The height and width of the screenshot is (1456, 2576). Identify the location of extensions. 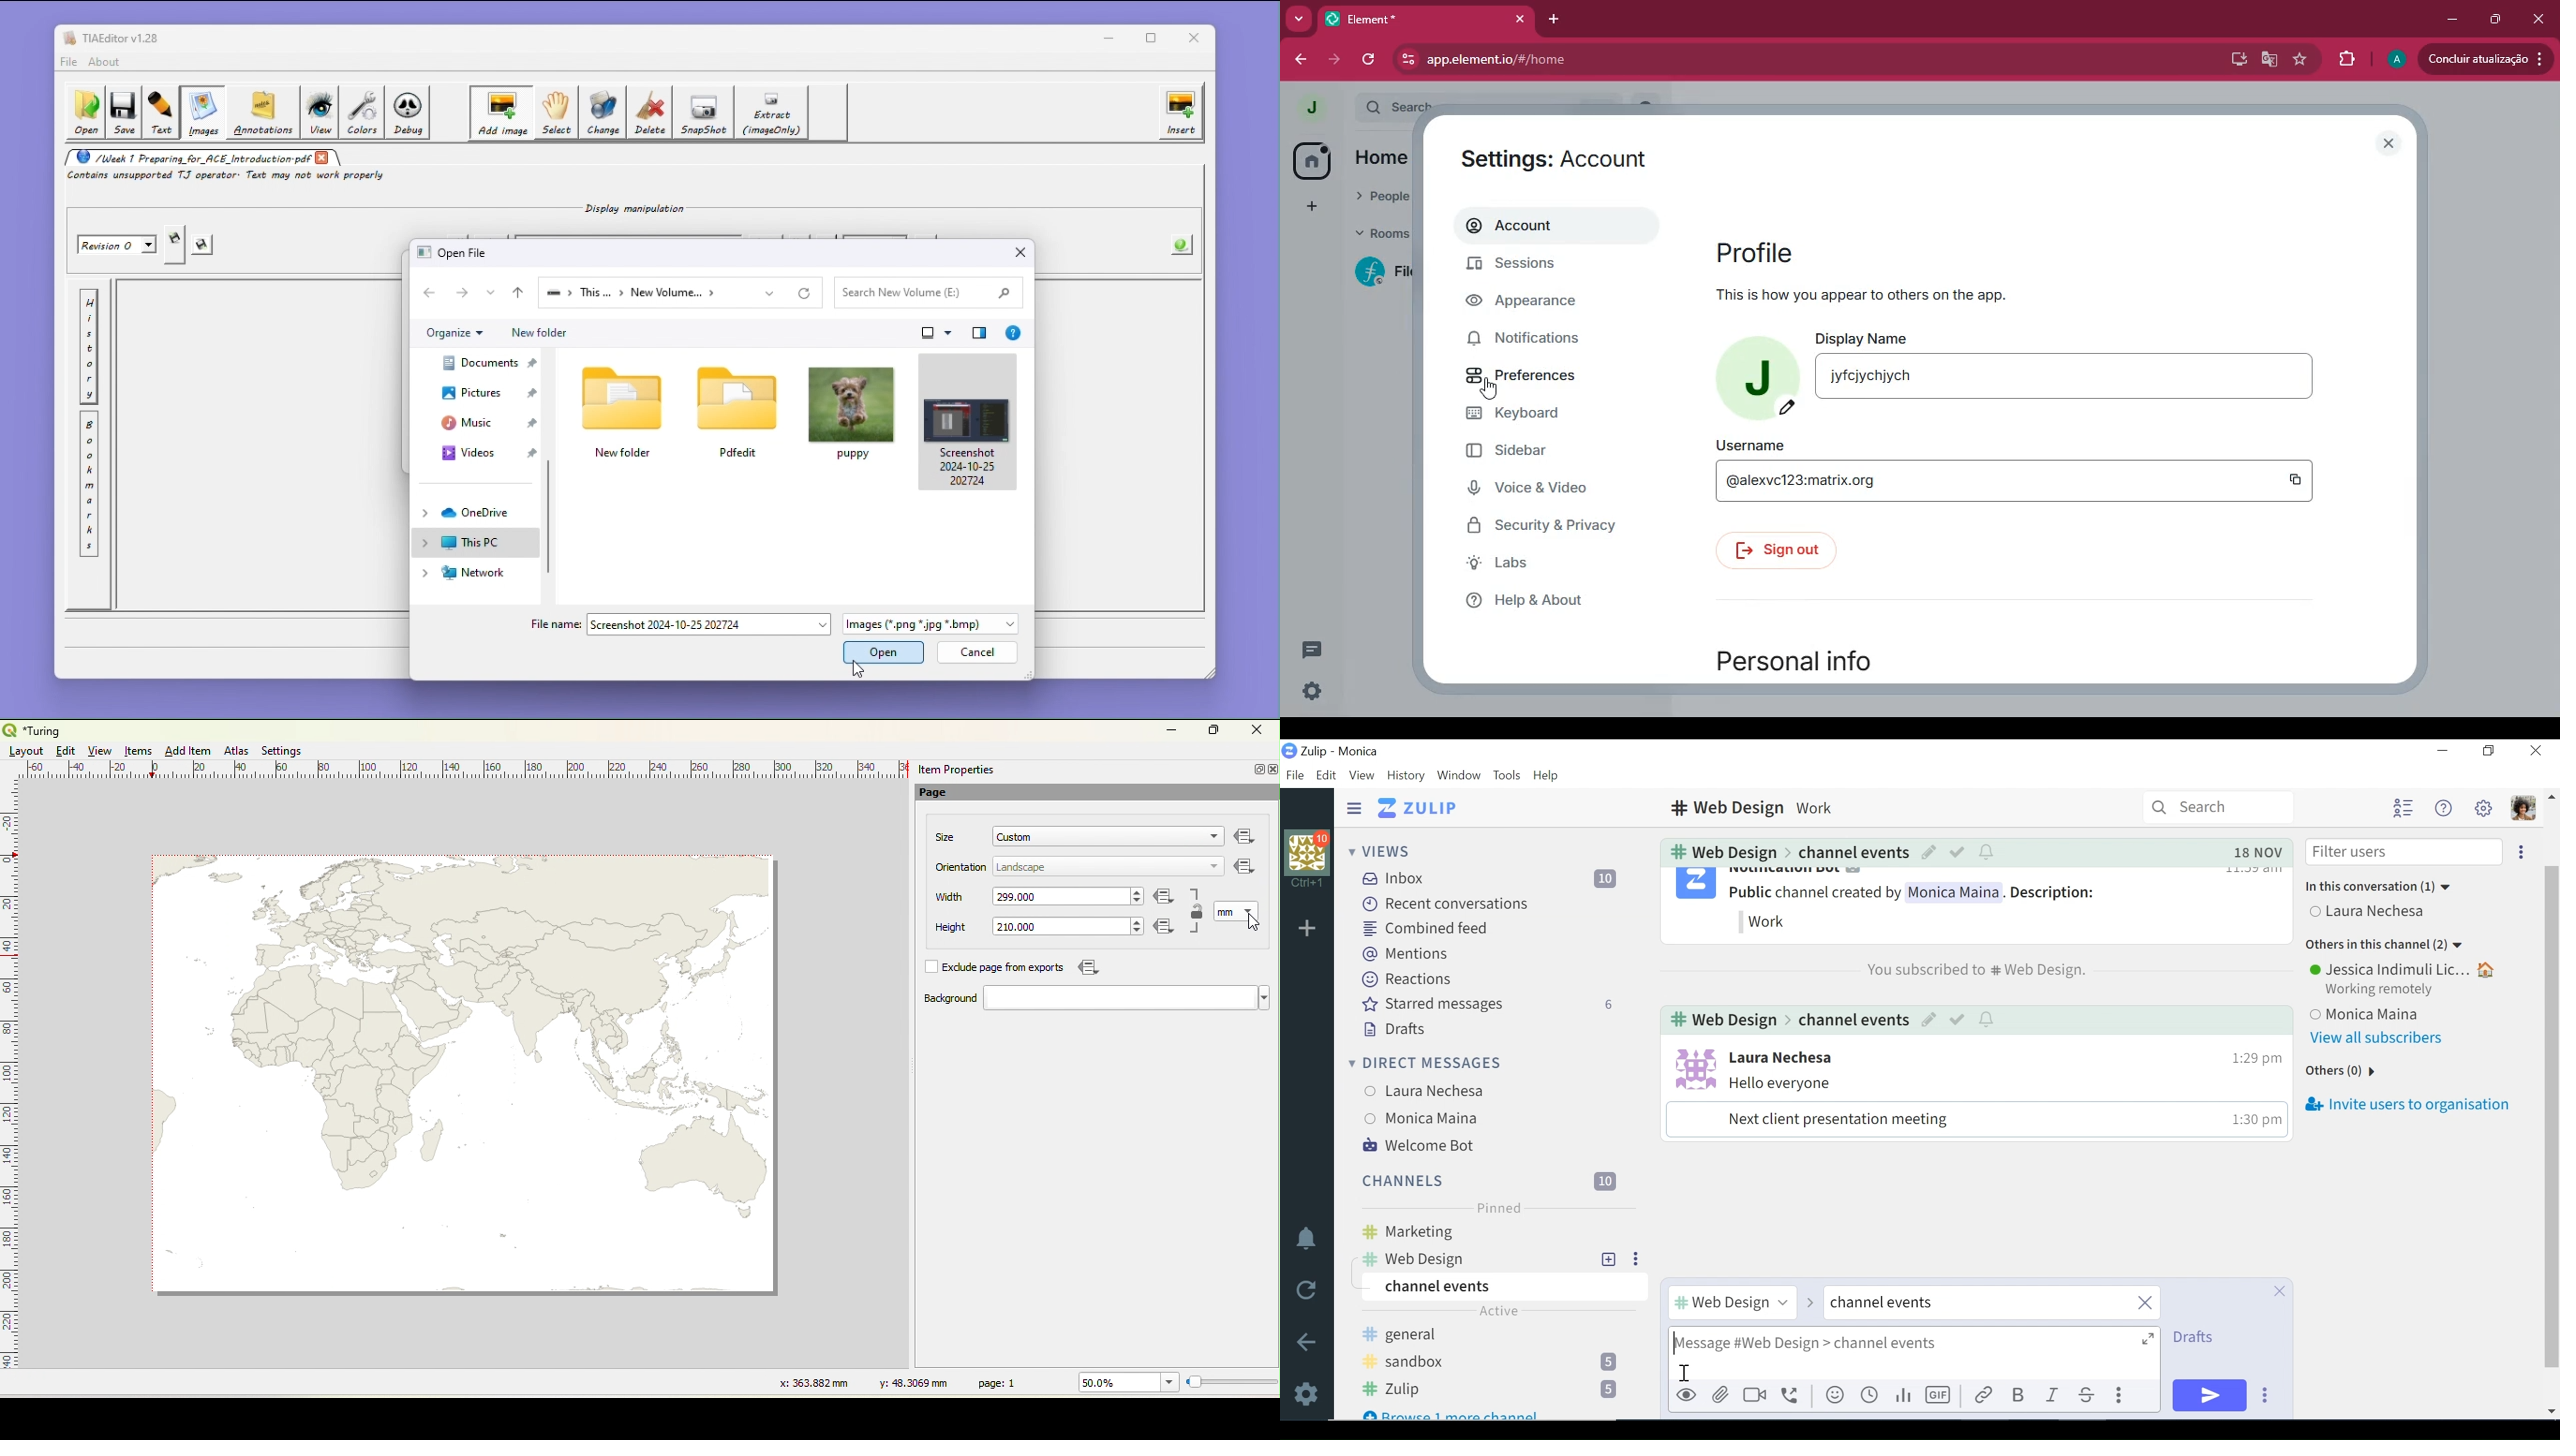
(2349, 61).